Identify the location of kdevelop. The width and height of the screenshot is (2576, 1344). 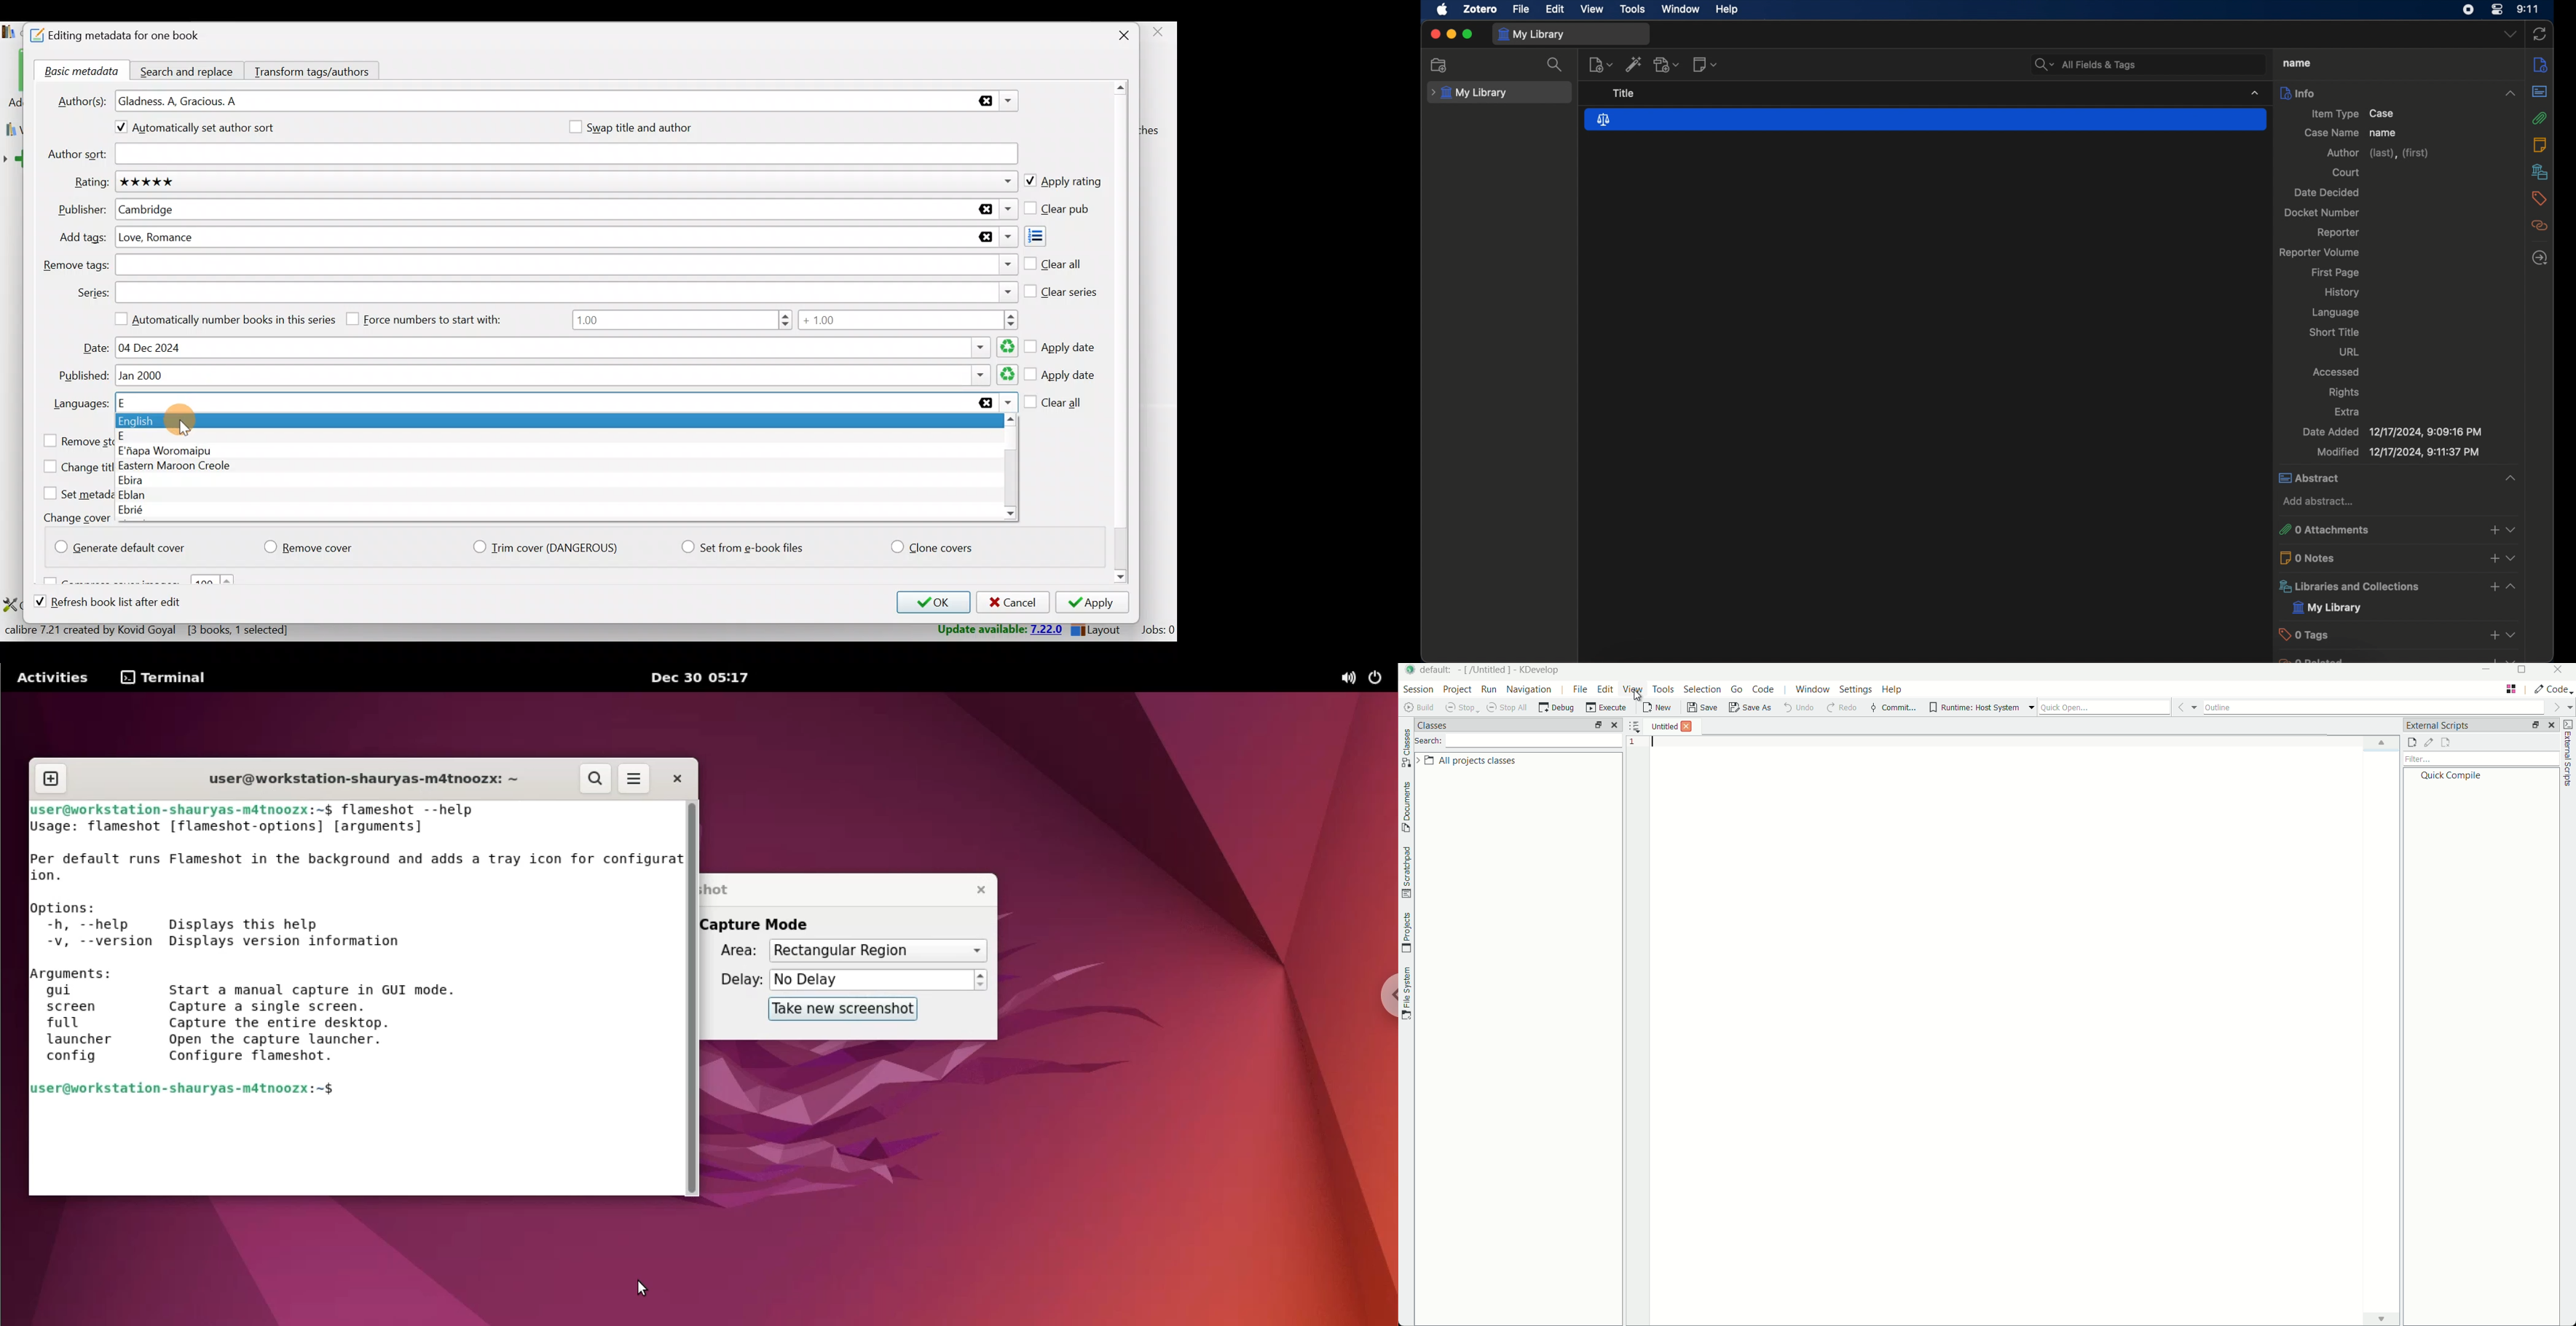
(1540, 670).